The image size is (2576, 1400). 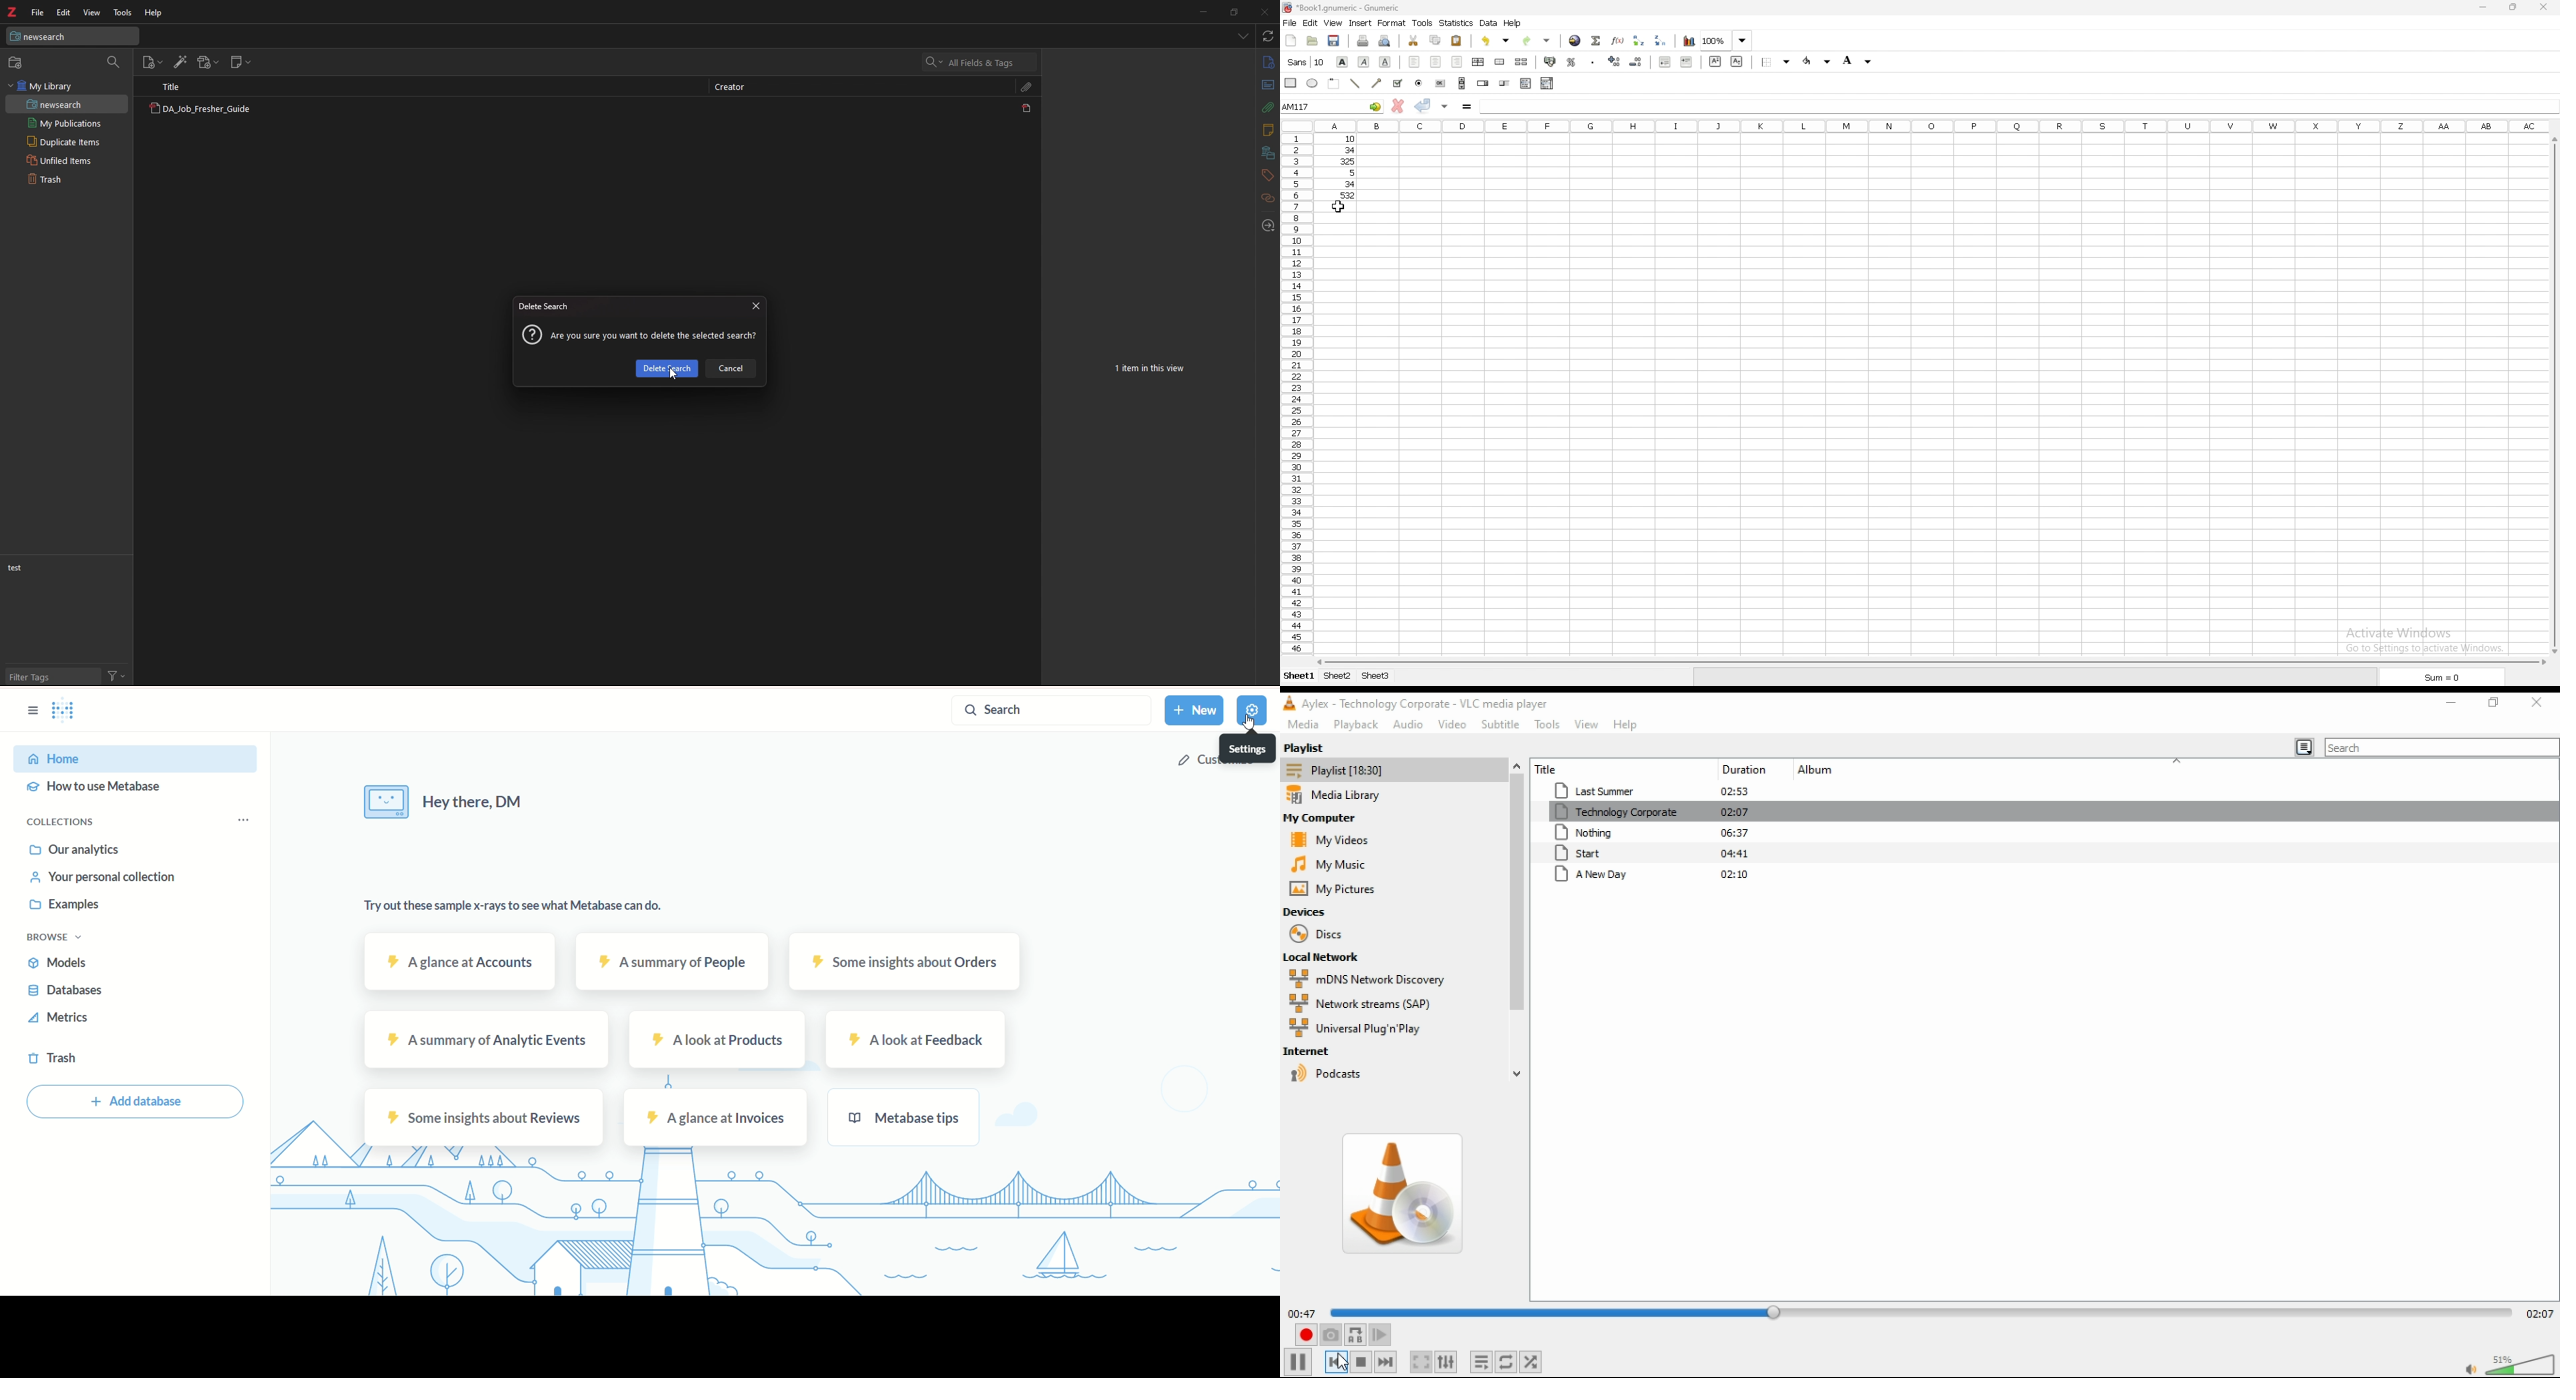 I want to click on feedback, so click(x=917, y=1041).